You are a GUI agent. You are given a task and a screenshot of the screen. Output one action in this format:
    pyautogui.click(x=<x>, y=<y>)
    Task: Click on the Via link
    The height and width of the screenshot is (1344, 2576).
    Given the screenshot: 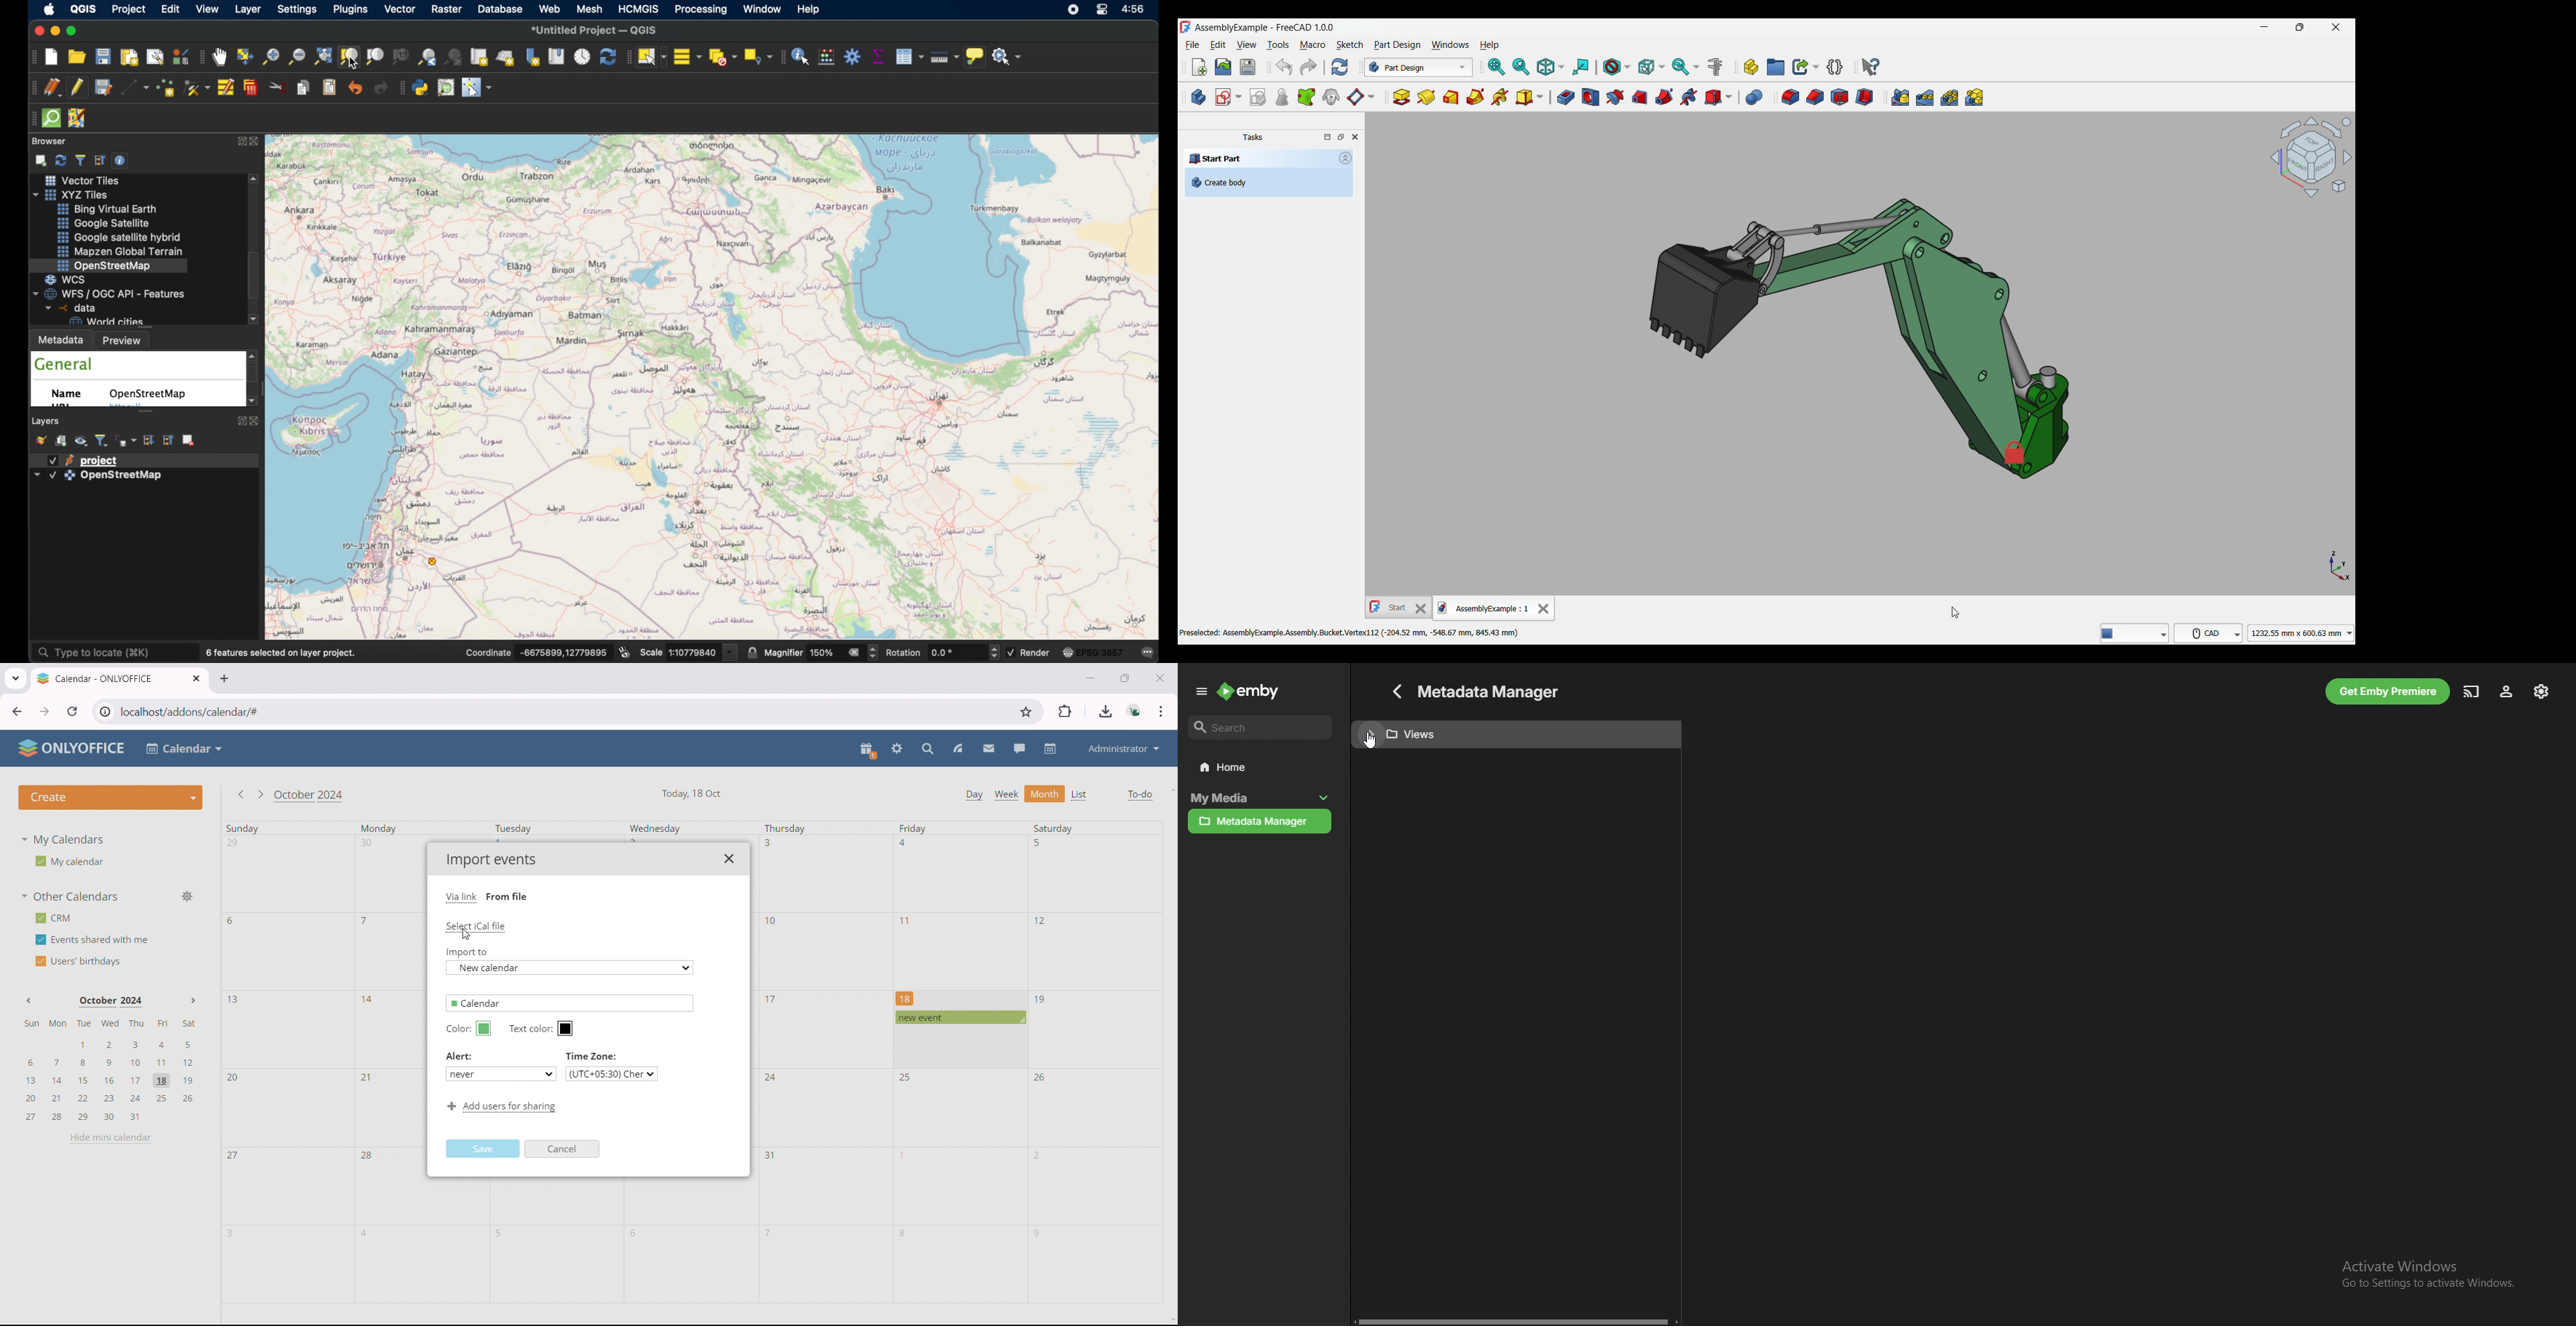 What is the action you would take?
    pyautogui.click(x=463, y=897)
    